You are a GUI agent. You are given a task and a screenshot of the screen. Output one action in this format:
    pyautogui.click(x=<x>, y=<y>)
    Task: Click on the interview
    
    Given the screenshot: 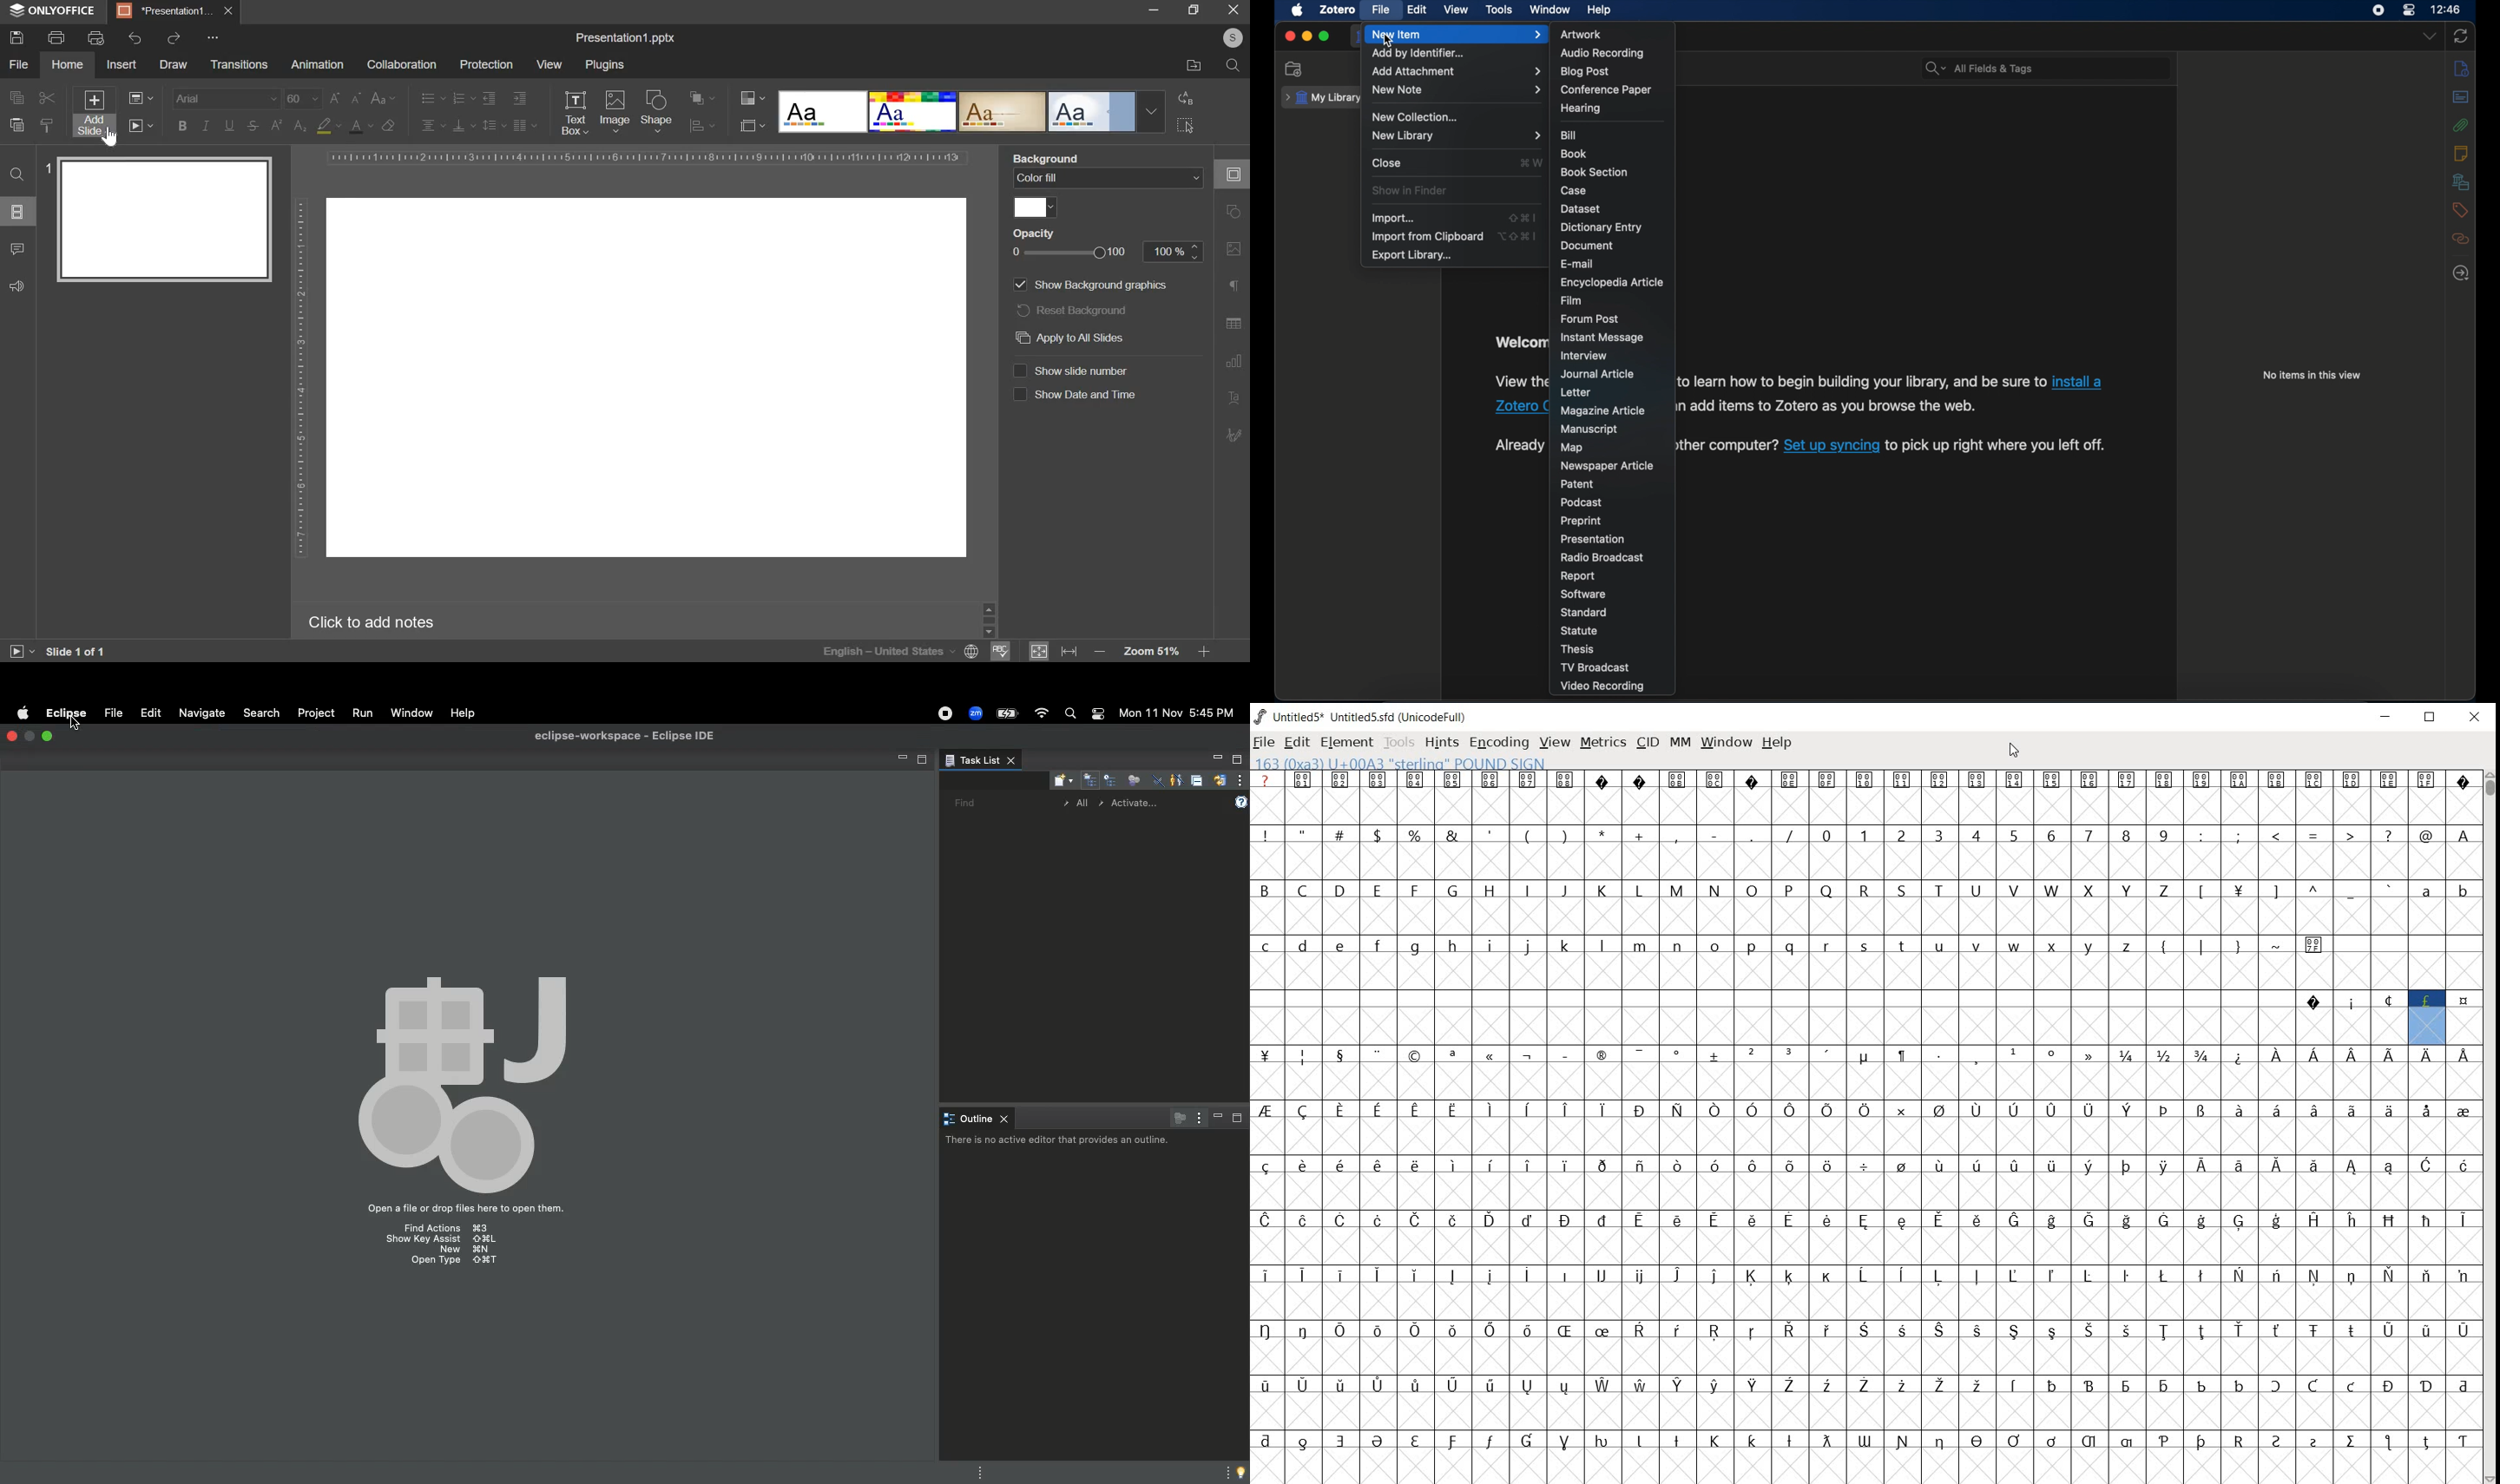 What is the action you would take?
    pyautogui.click(x=1583, y=355)
    